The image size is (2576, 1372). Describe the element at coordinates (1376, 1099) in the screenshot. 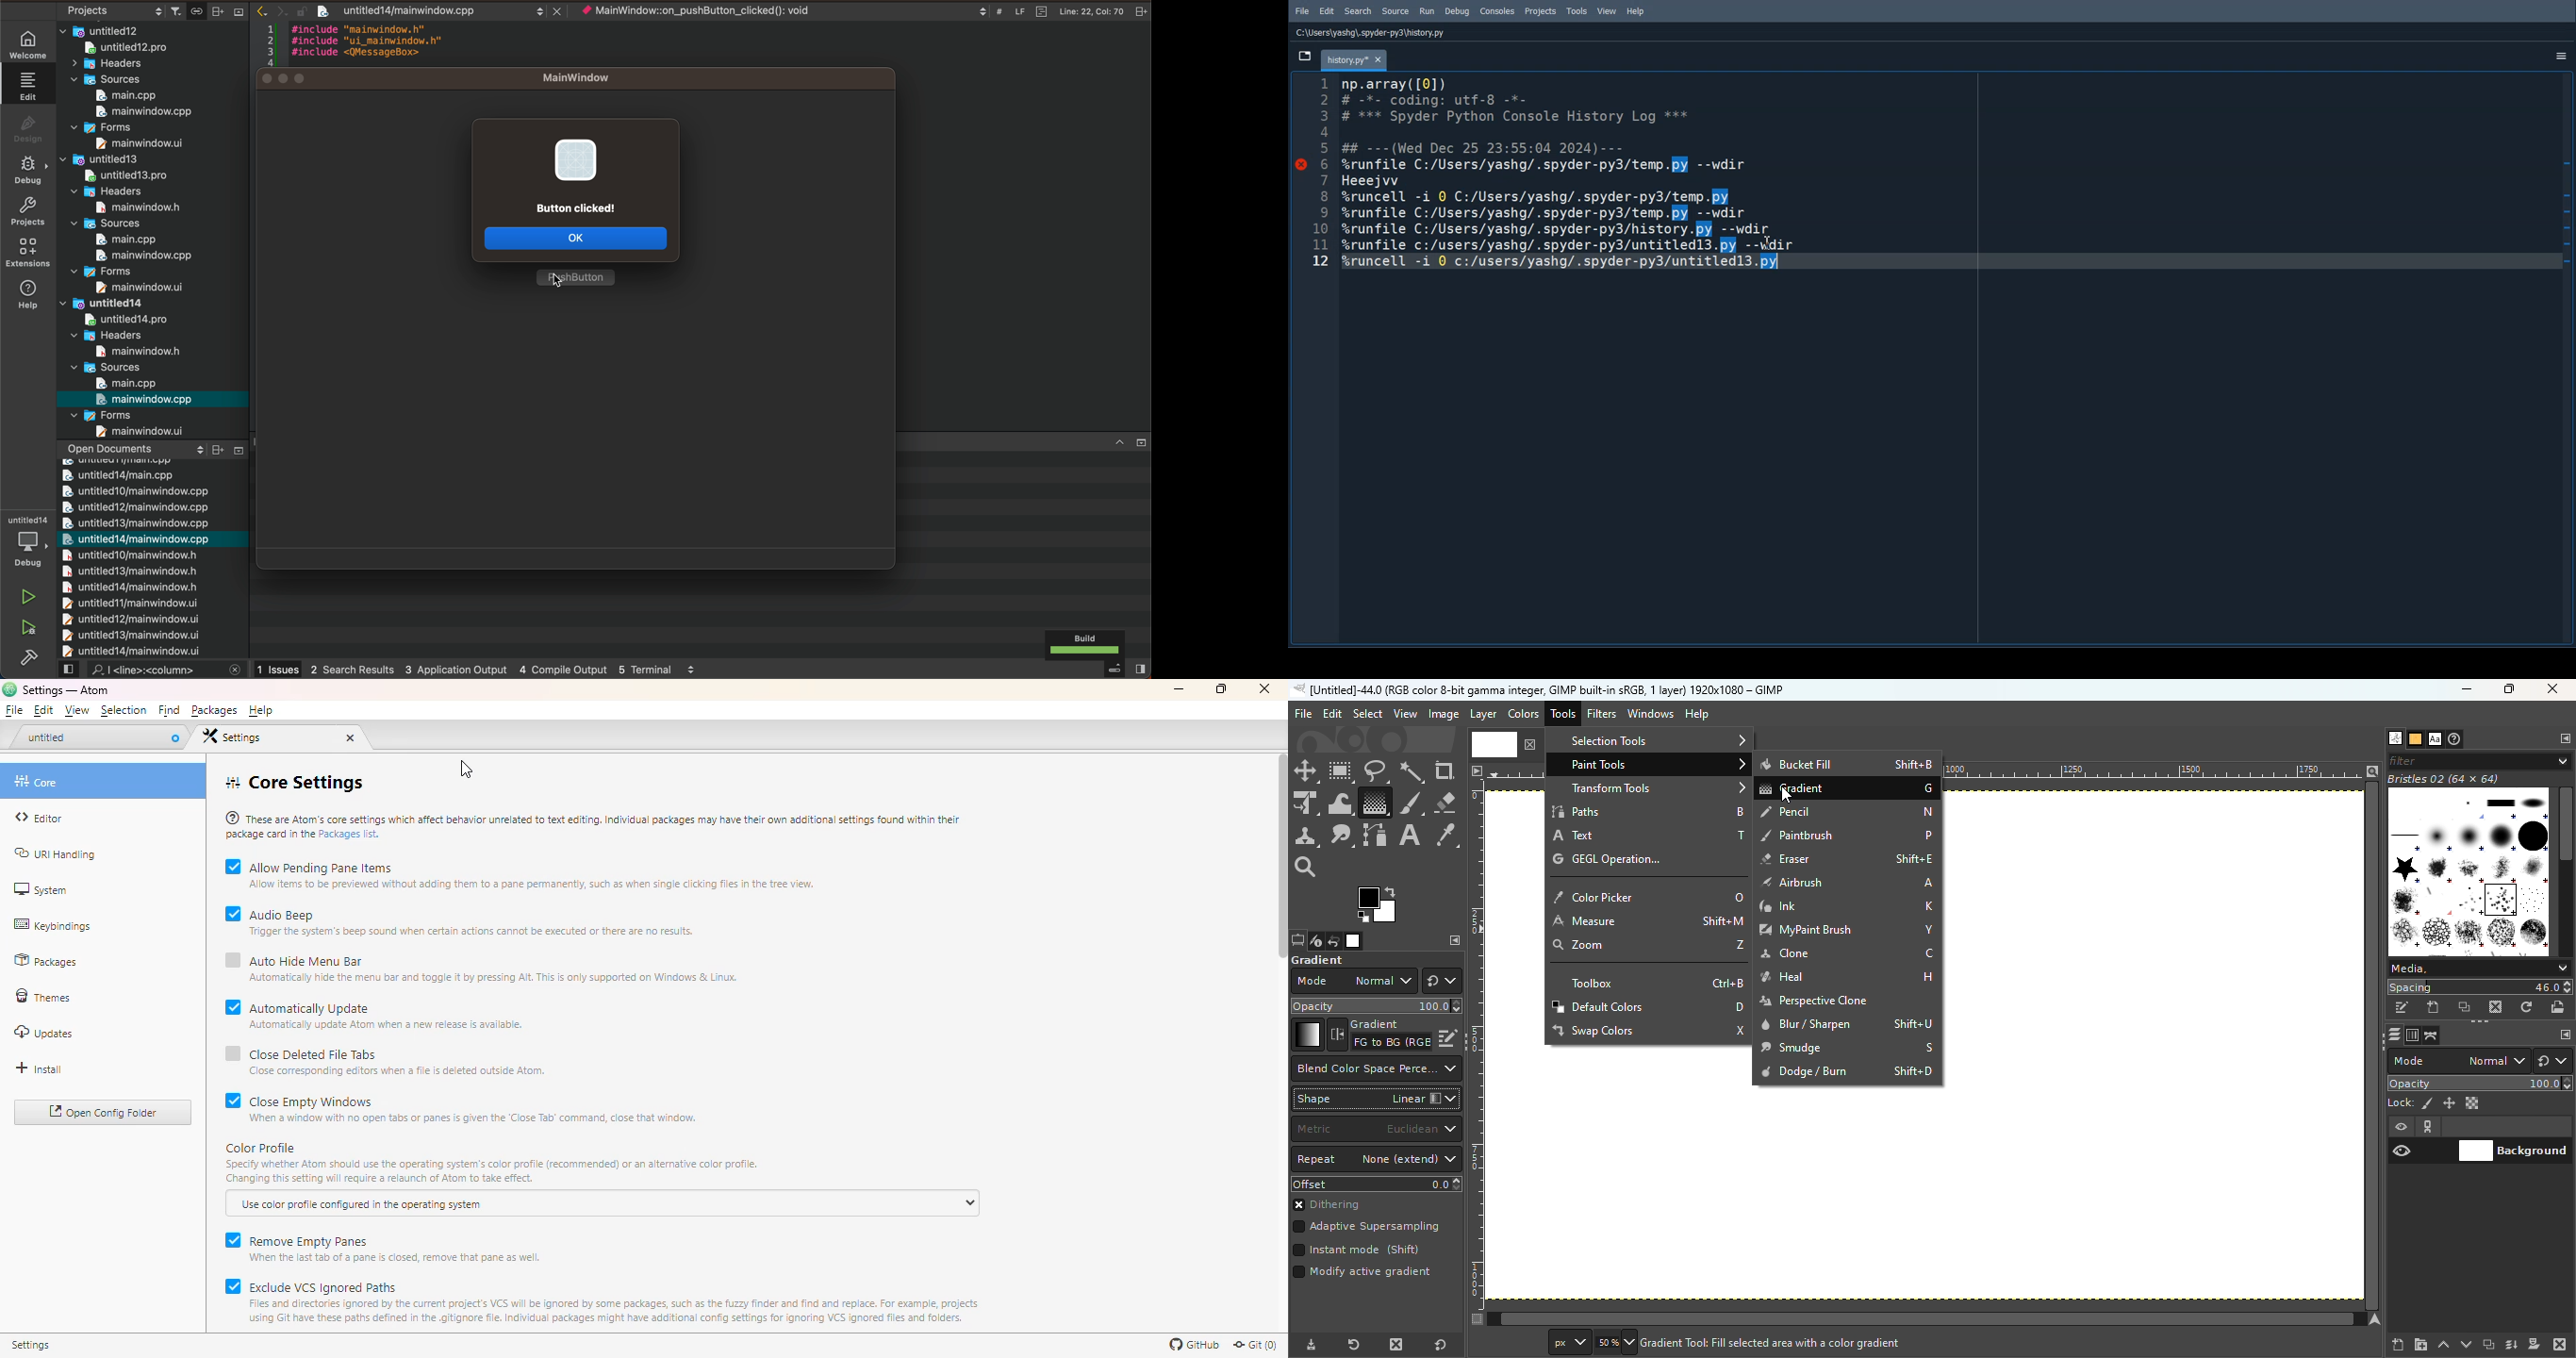

I see `Shape` at that location.